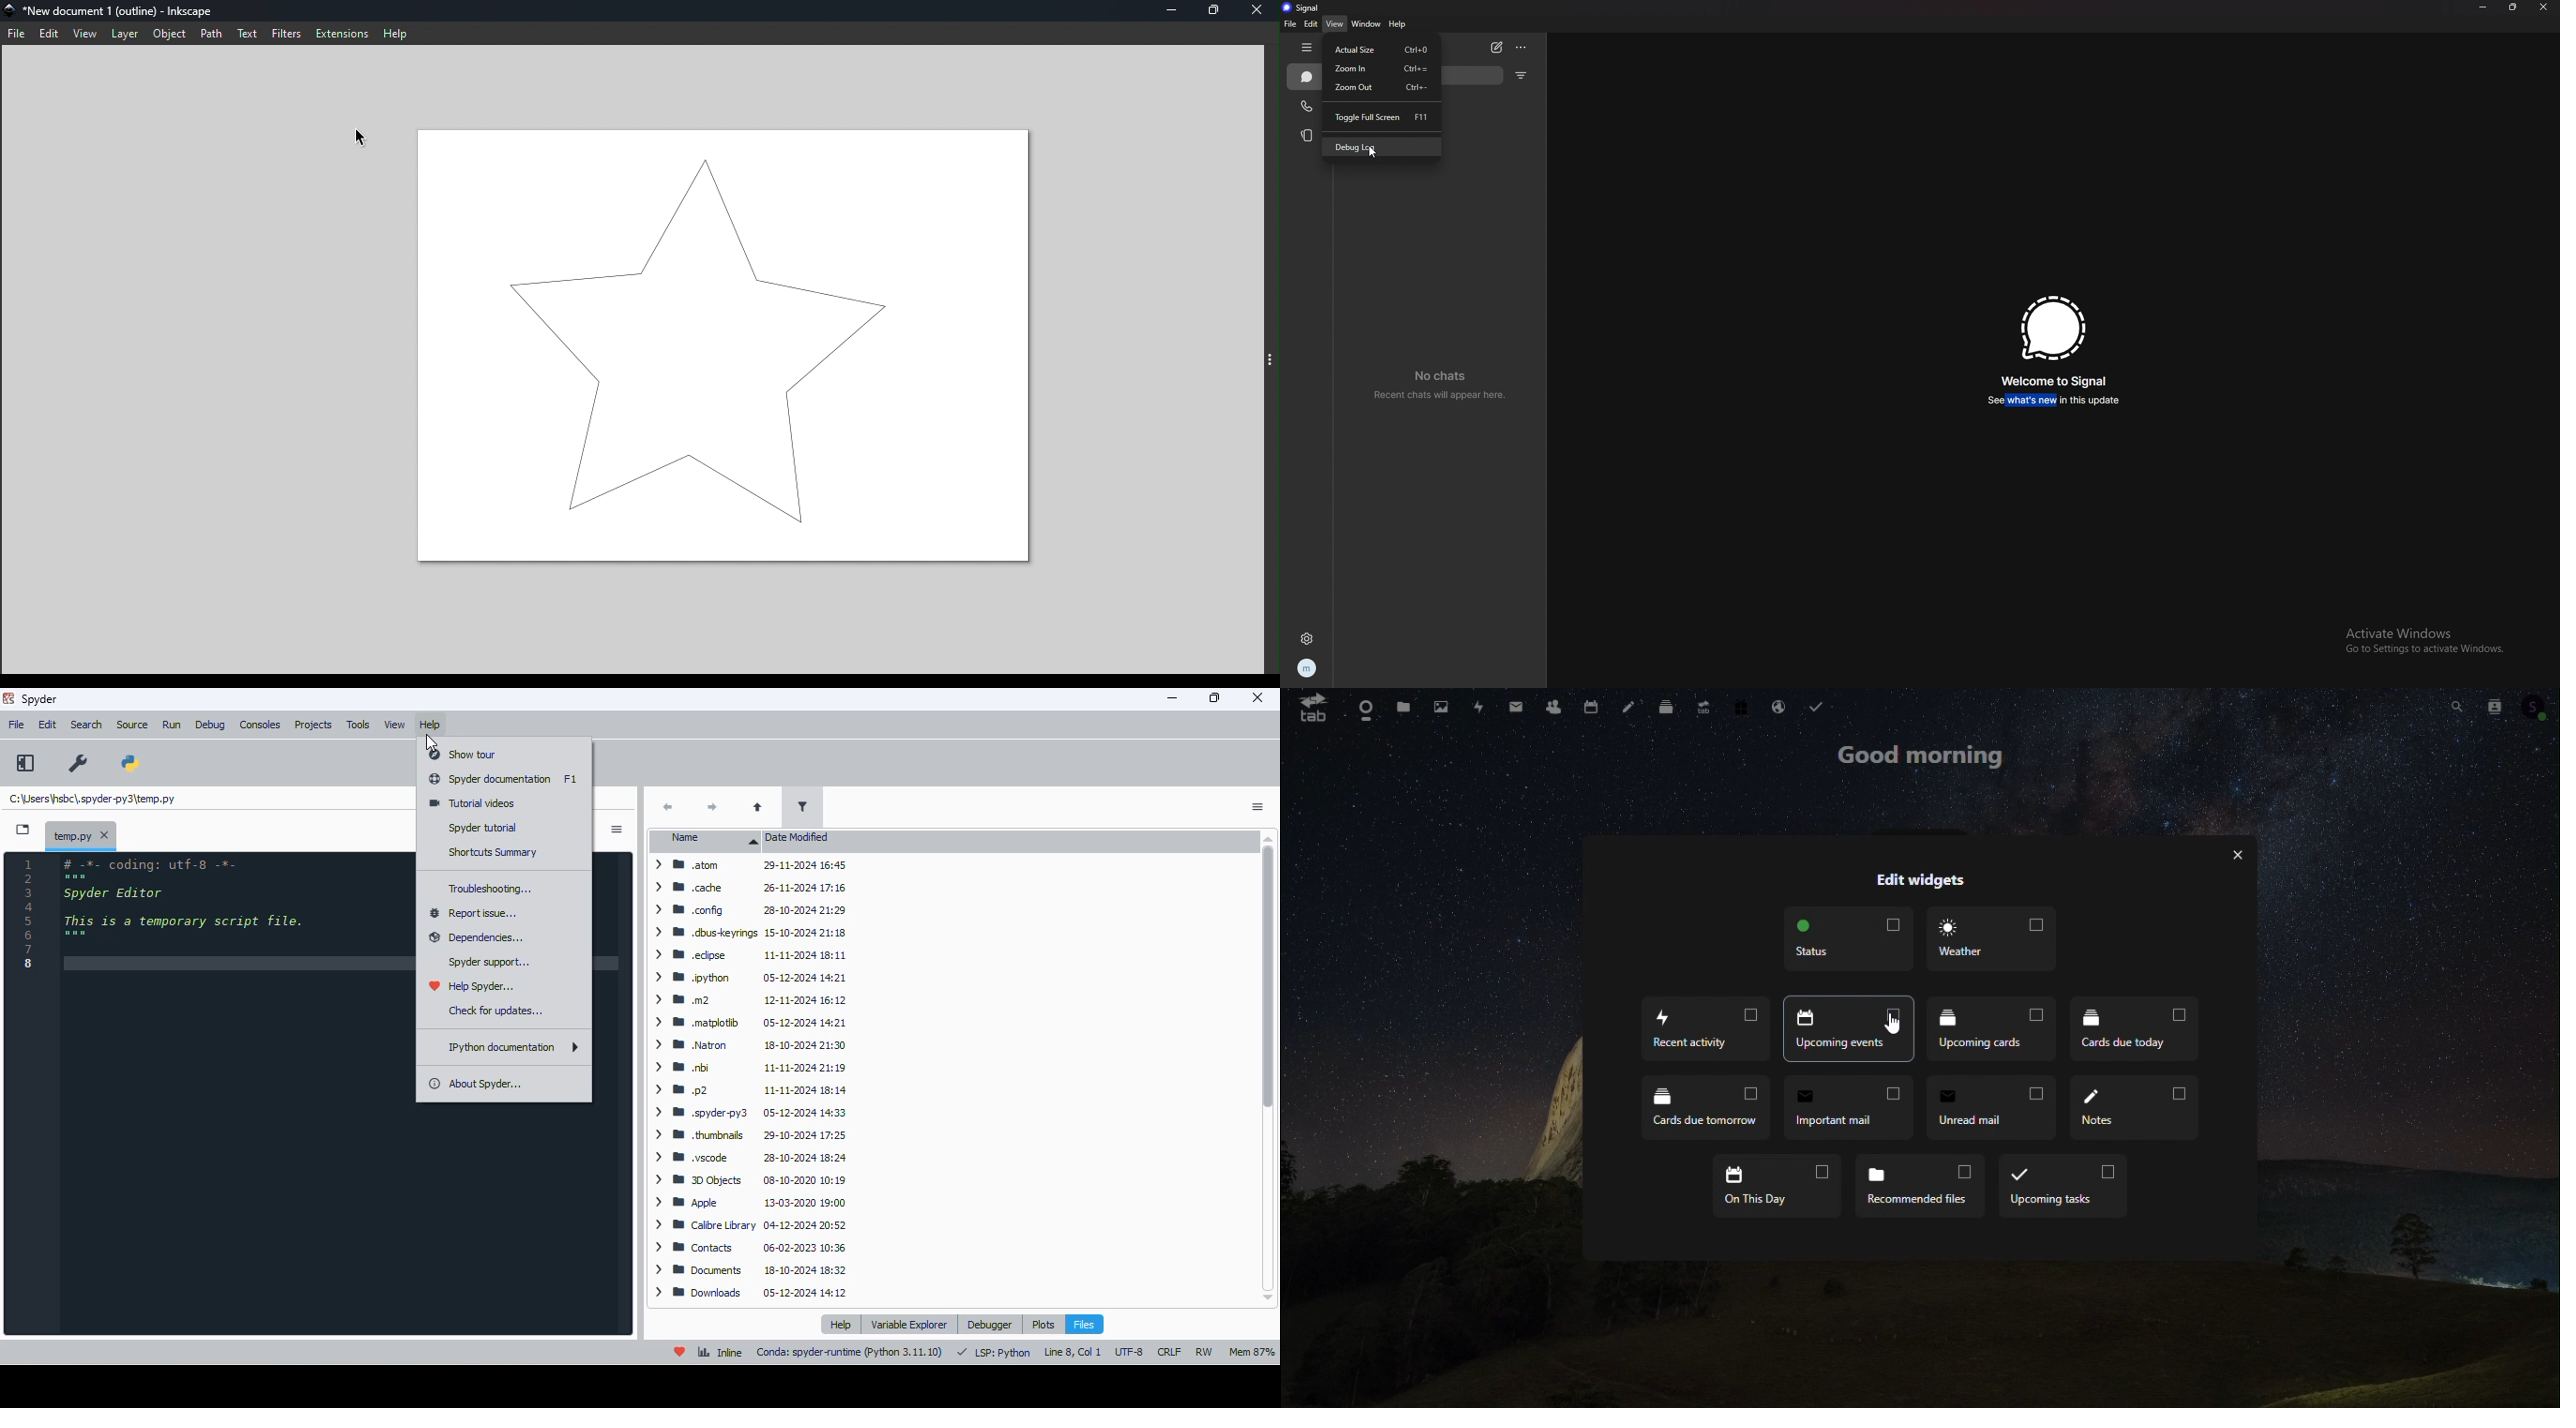 The width and height of the screenshot is (2576, 1428). Describe the element at coordinates (1593, 704) in the screenshot. I see `Calendar` at that location.